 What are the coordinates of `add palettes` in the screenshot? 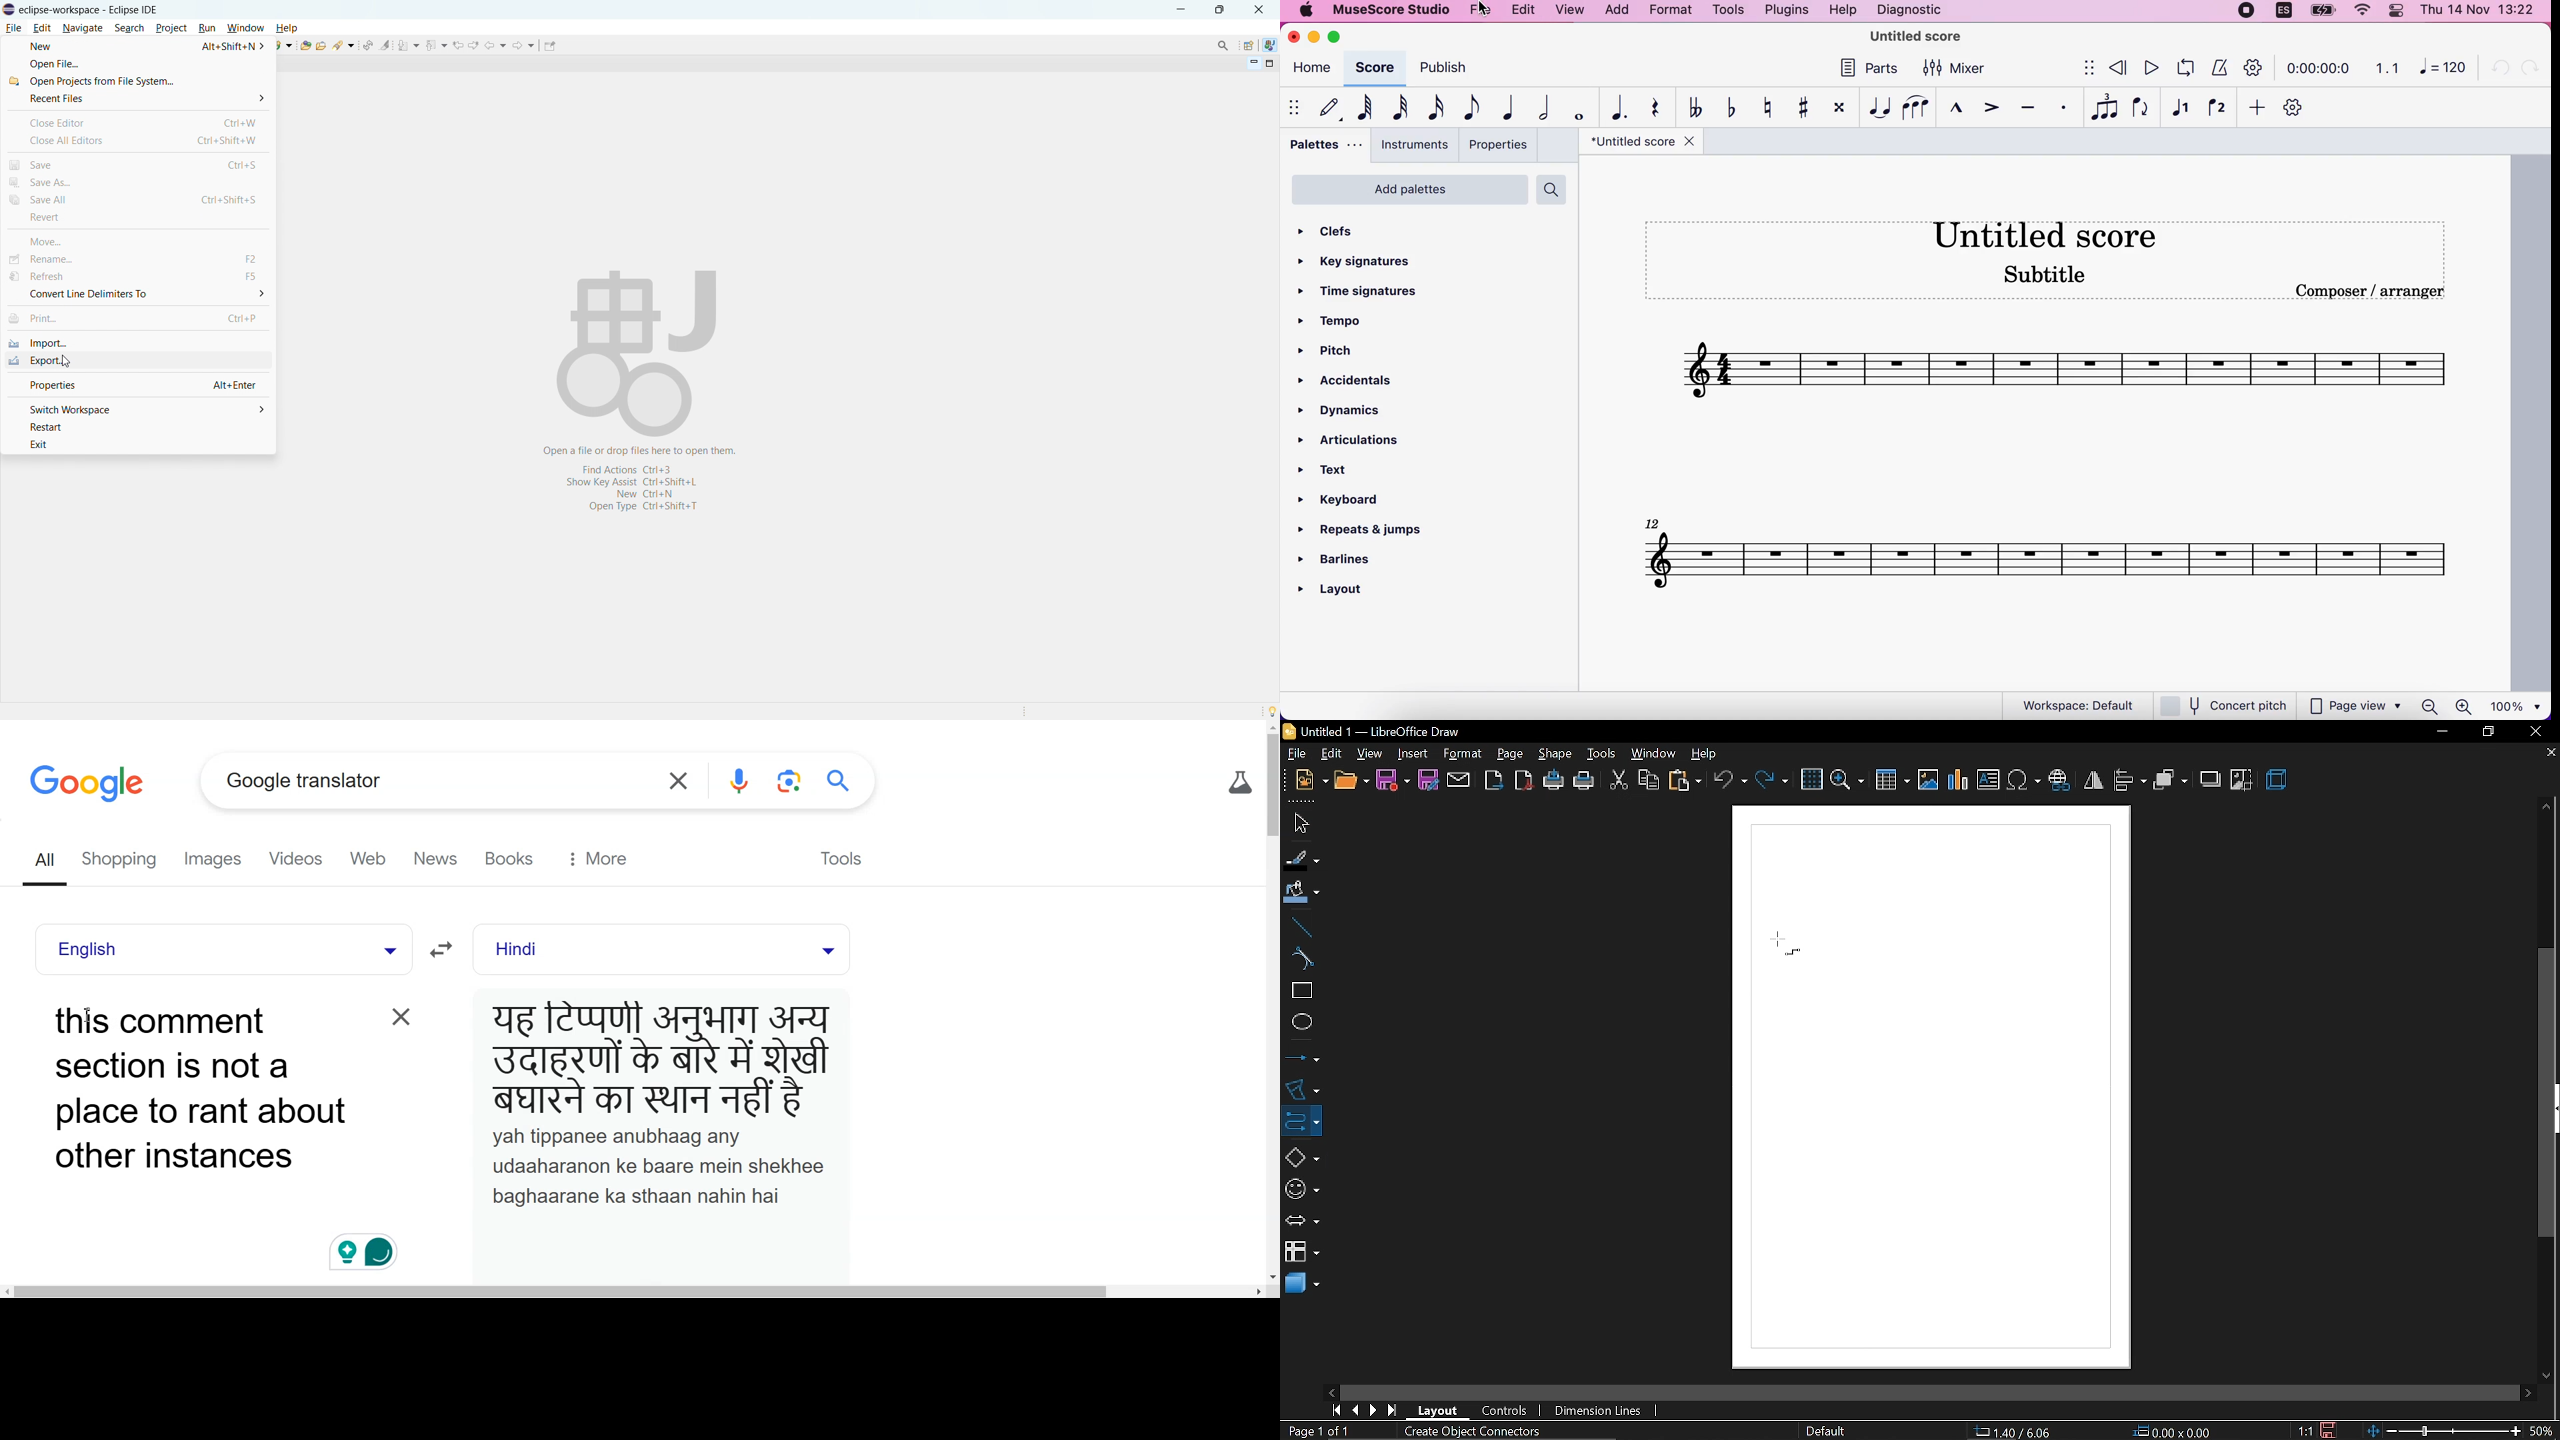 It's located at (1410, 189).